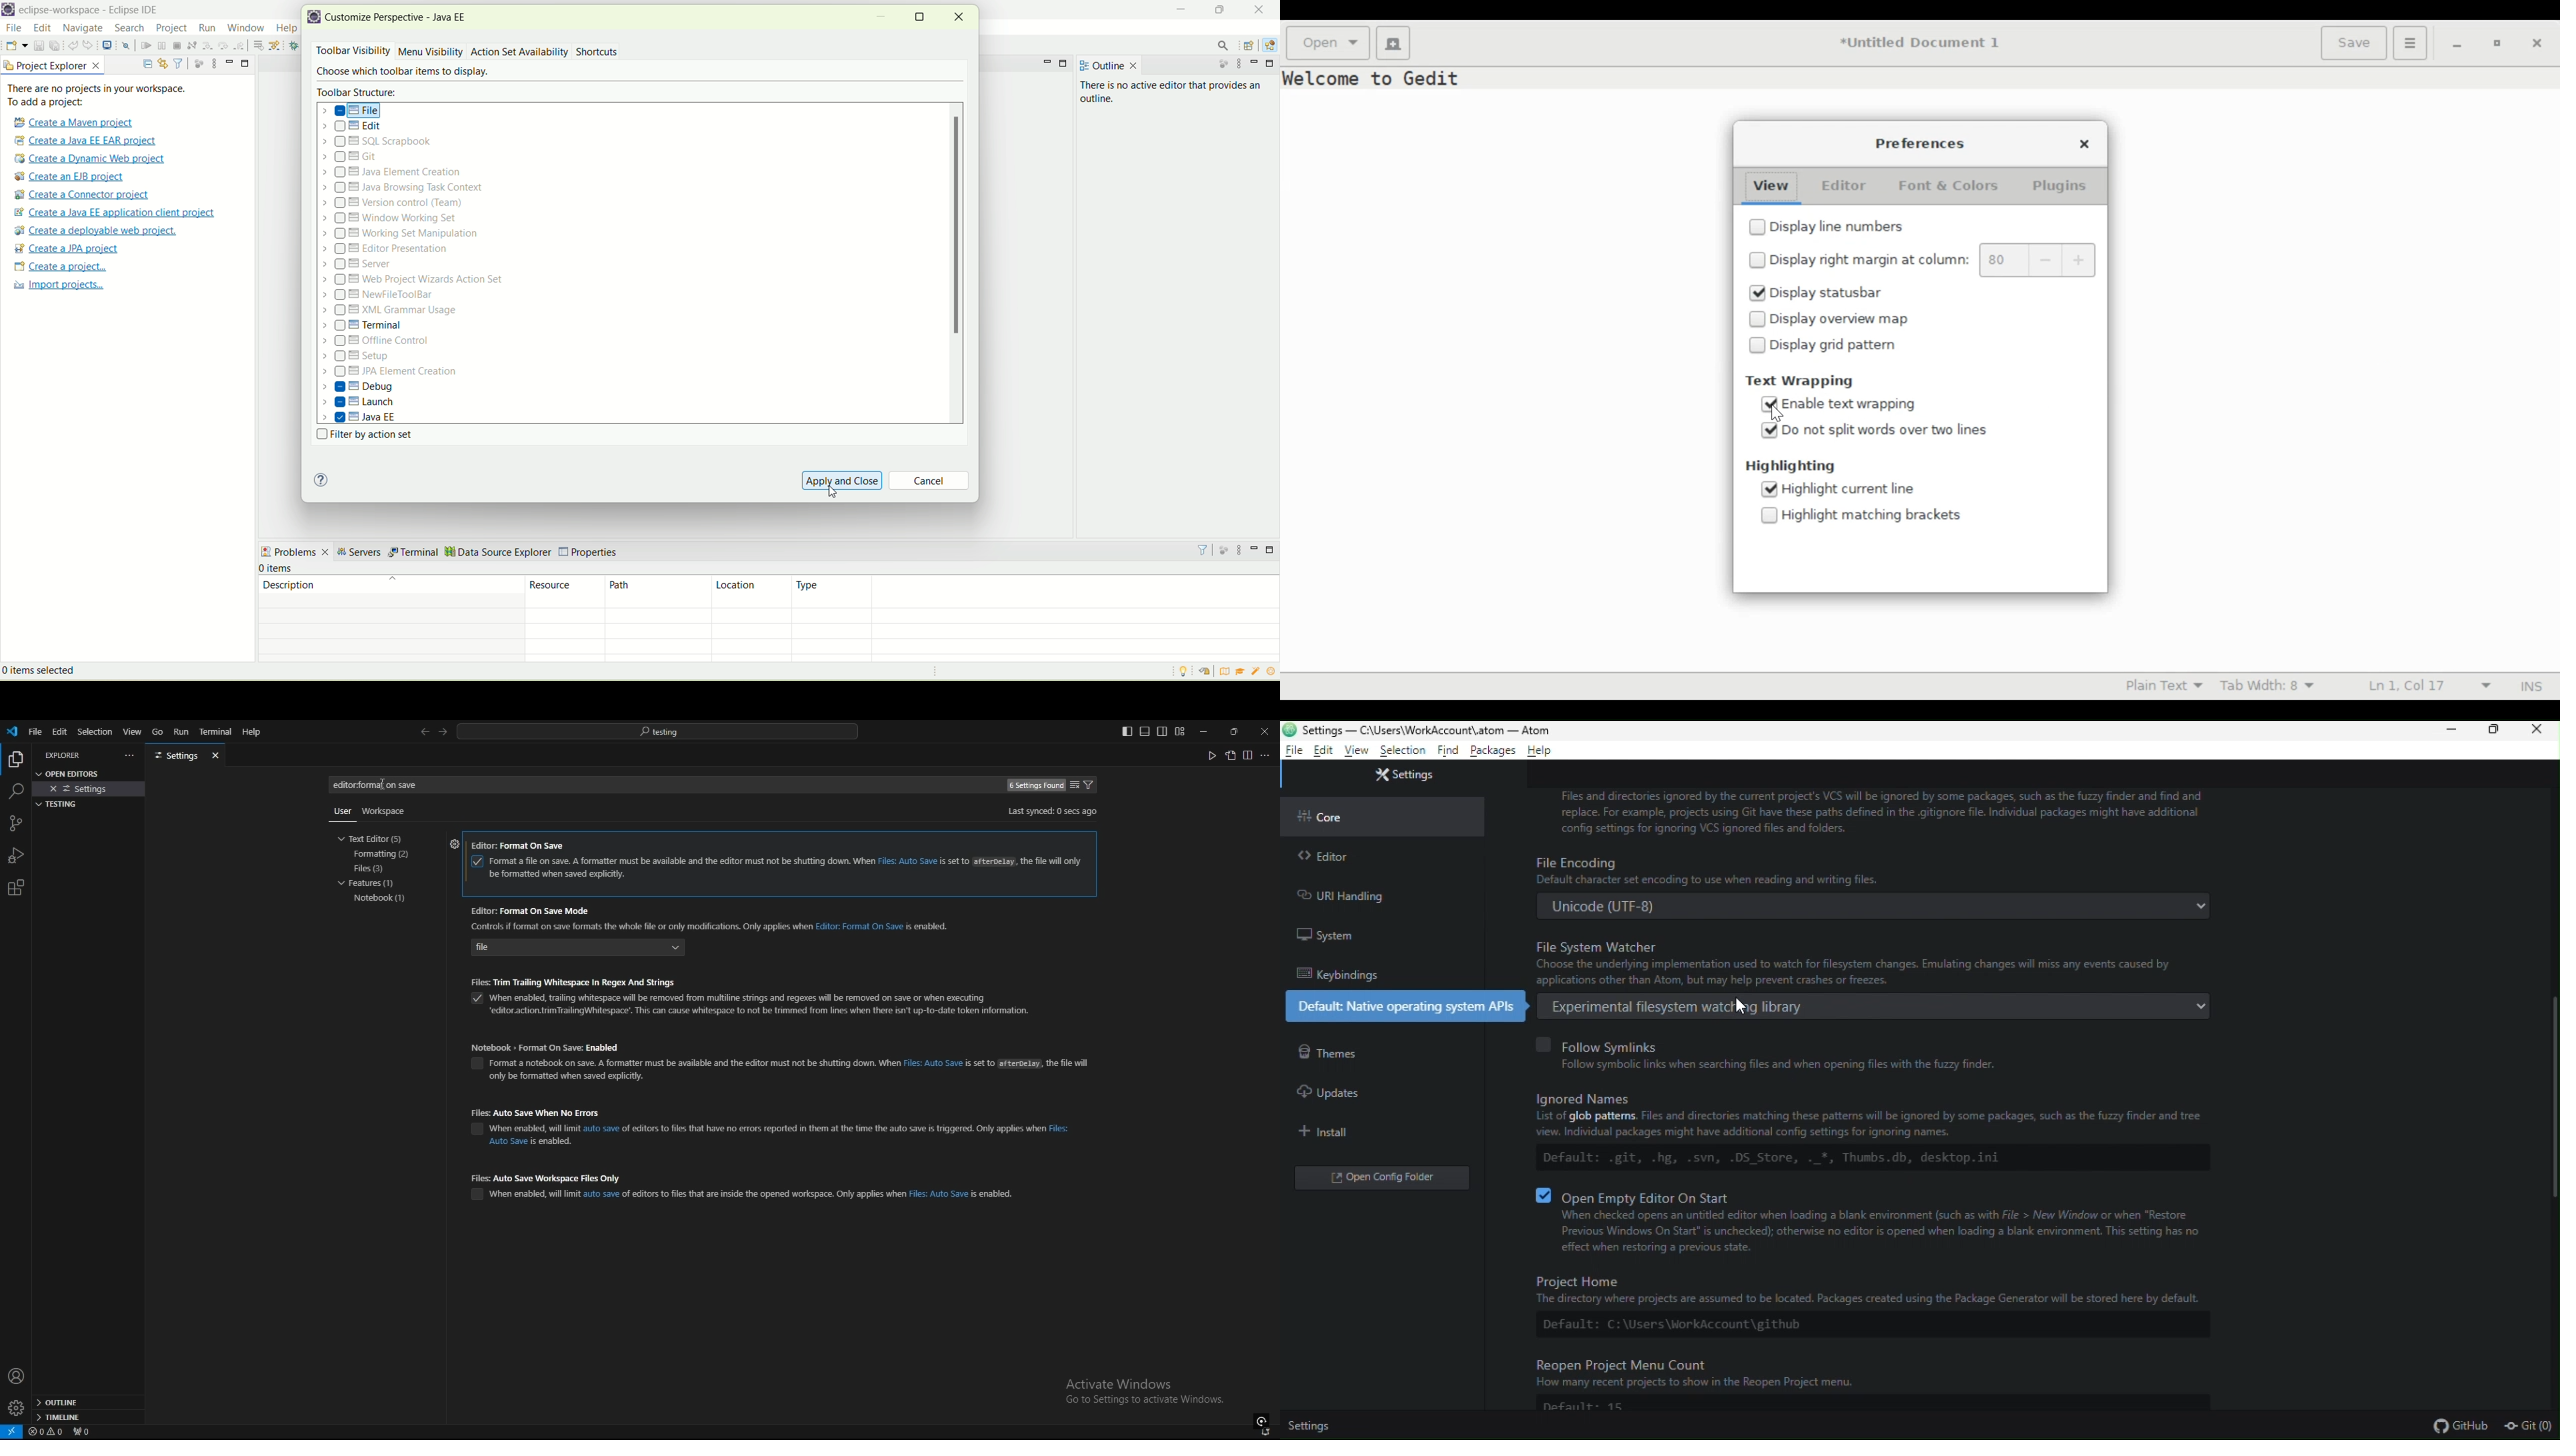 The height and width of the screenshot is (1456, 2576). I want to click on properties, so click(591, 549).